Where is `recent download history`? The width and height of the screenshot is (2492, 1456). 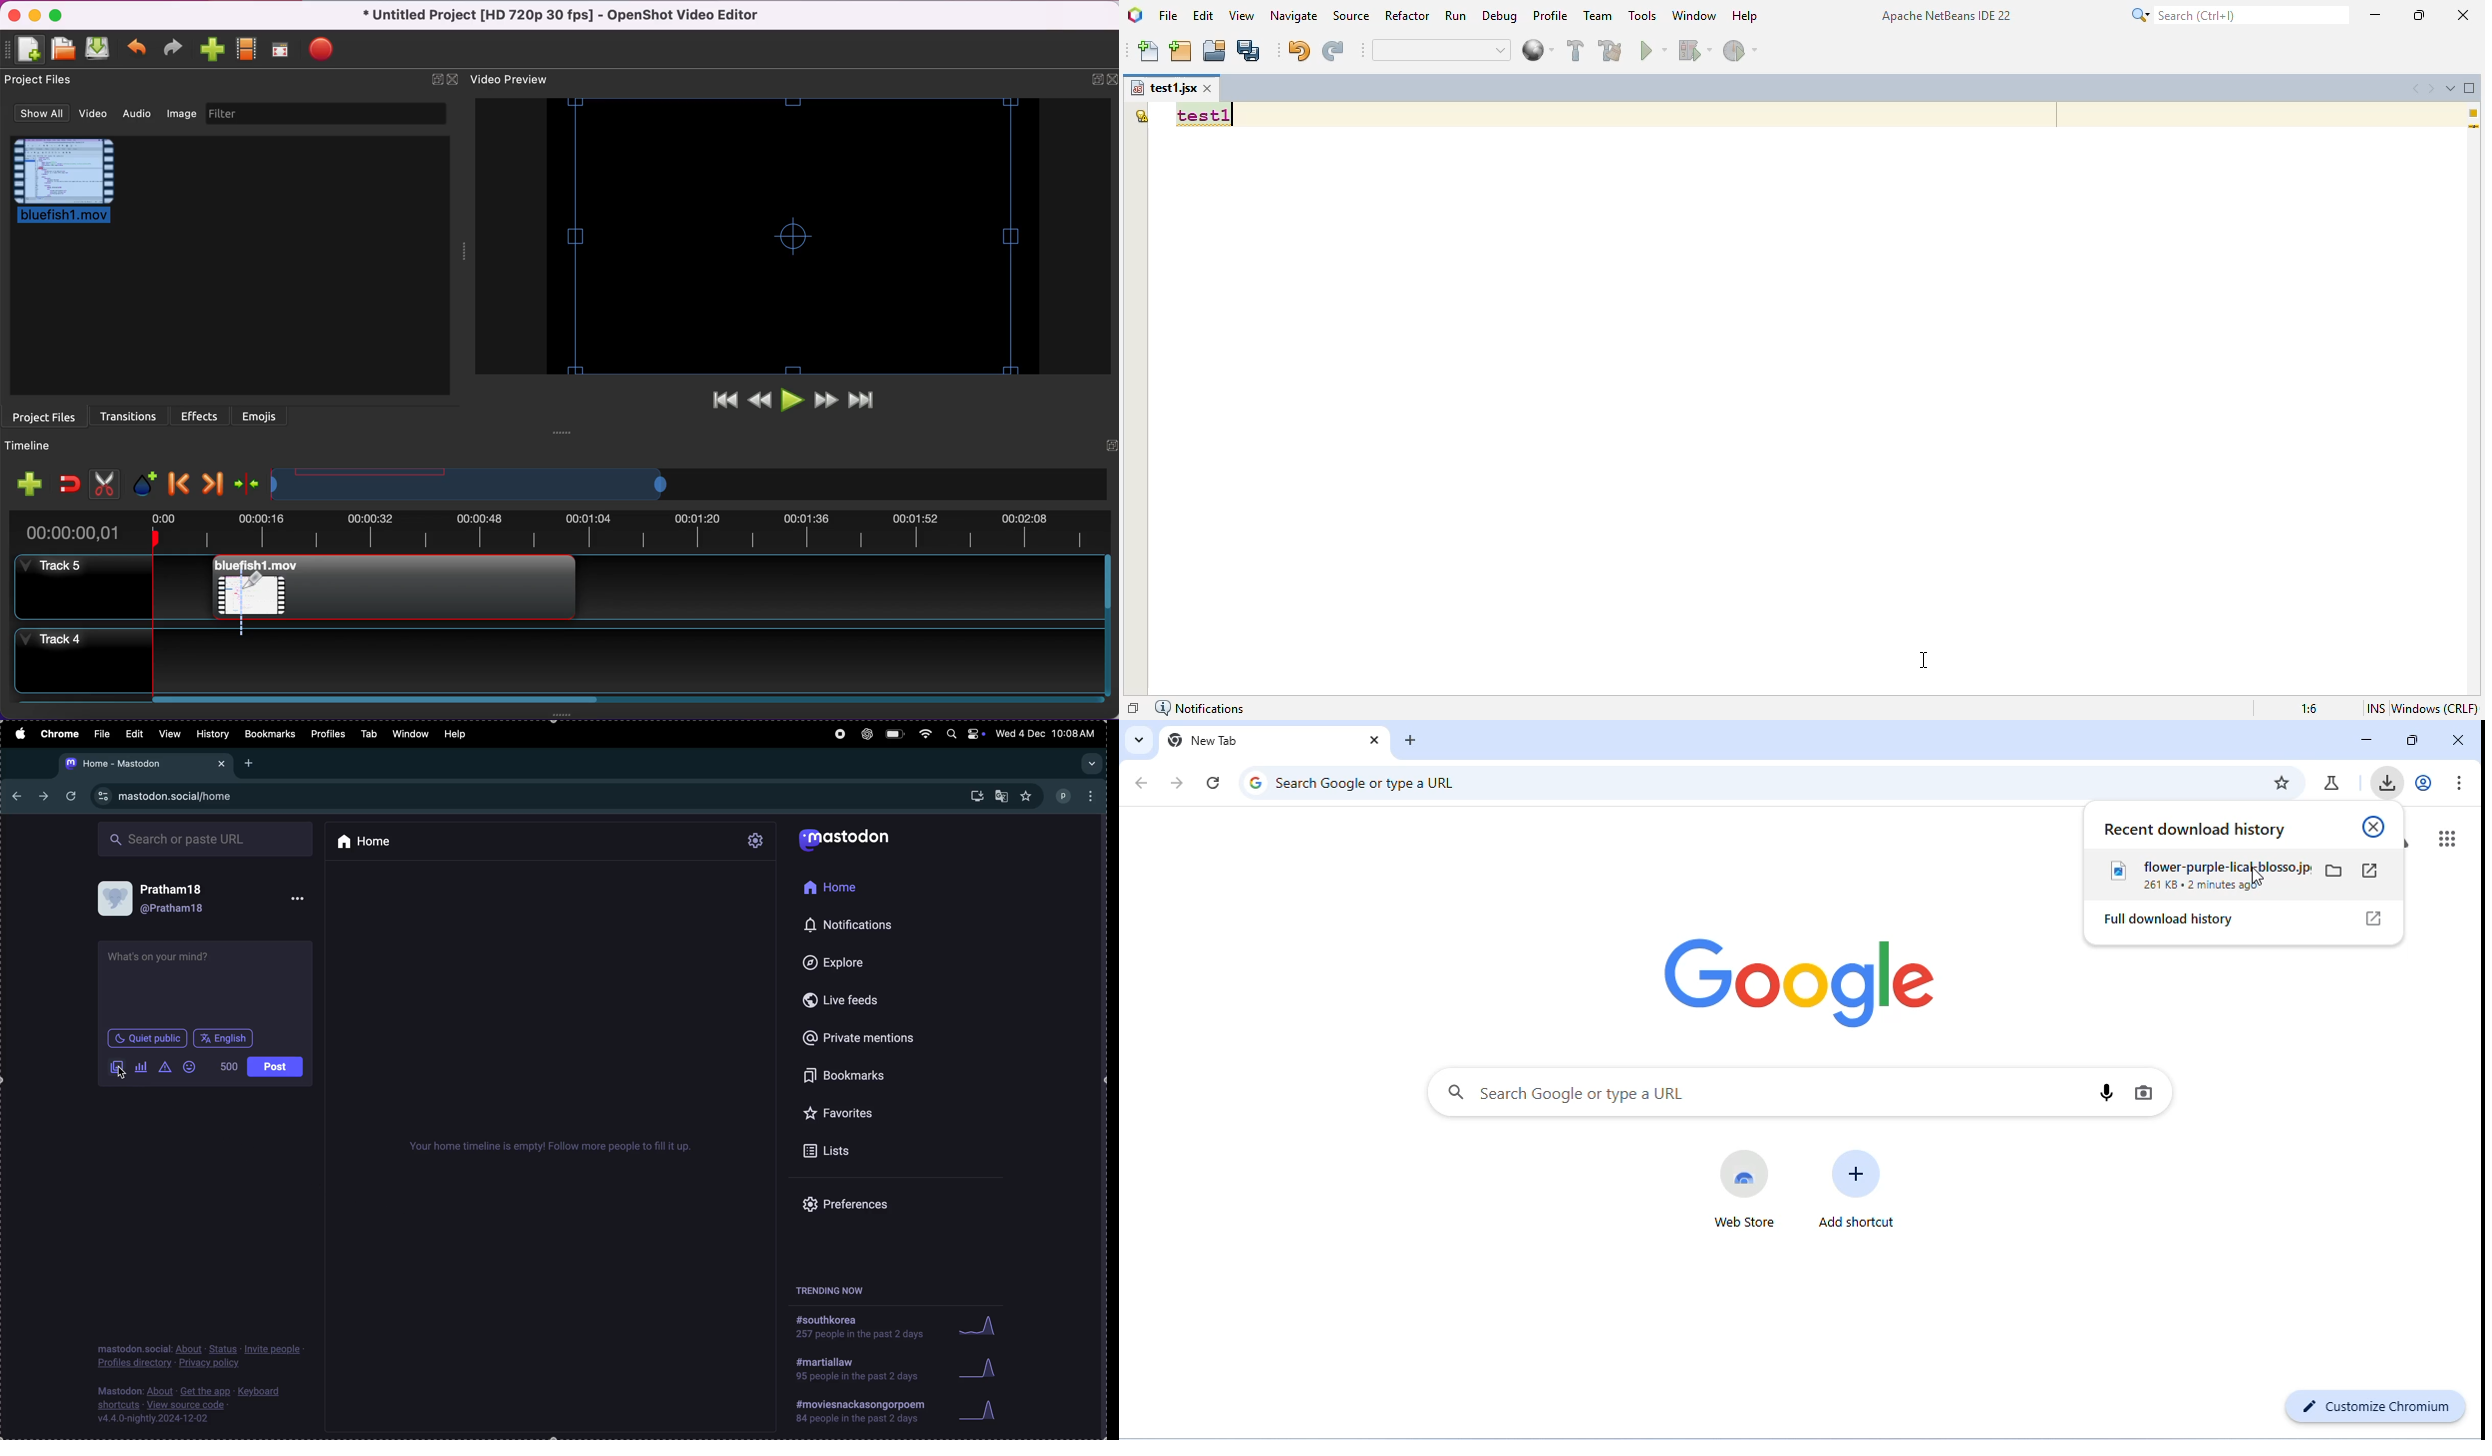 recent download history is located at coordinates (2196, 830).